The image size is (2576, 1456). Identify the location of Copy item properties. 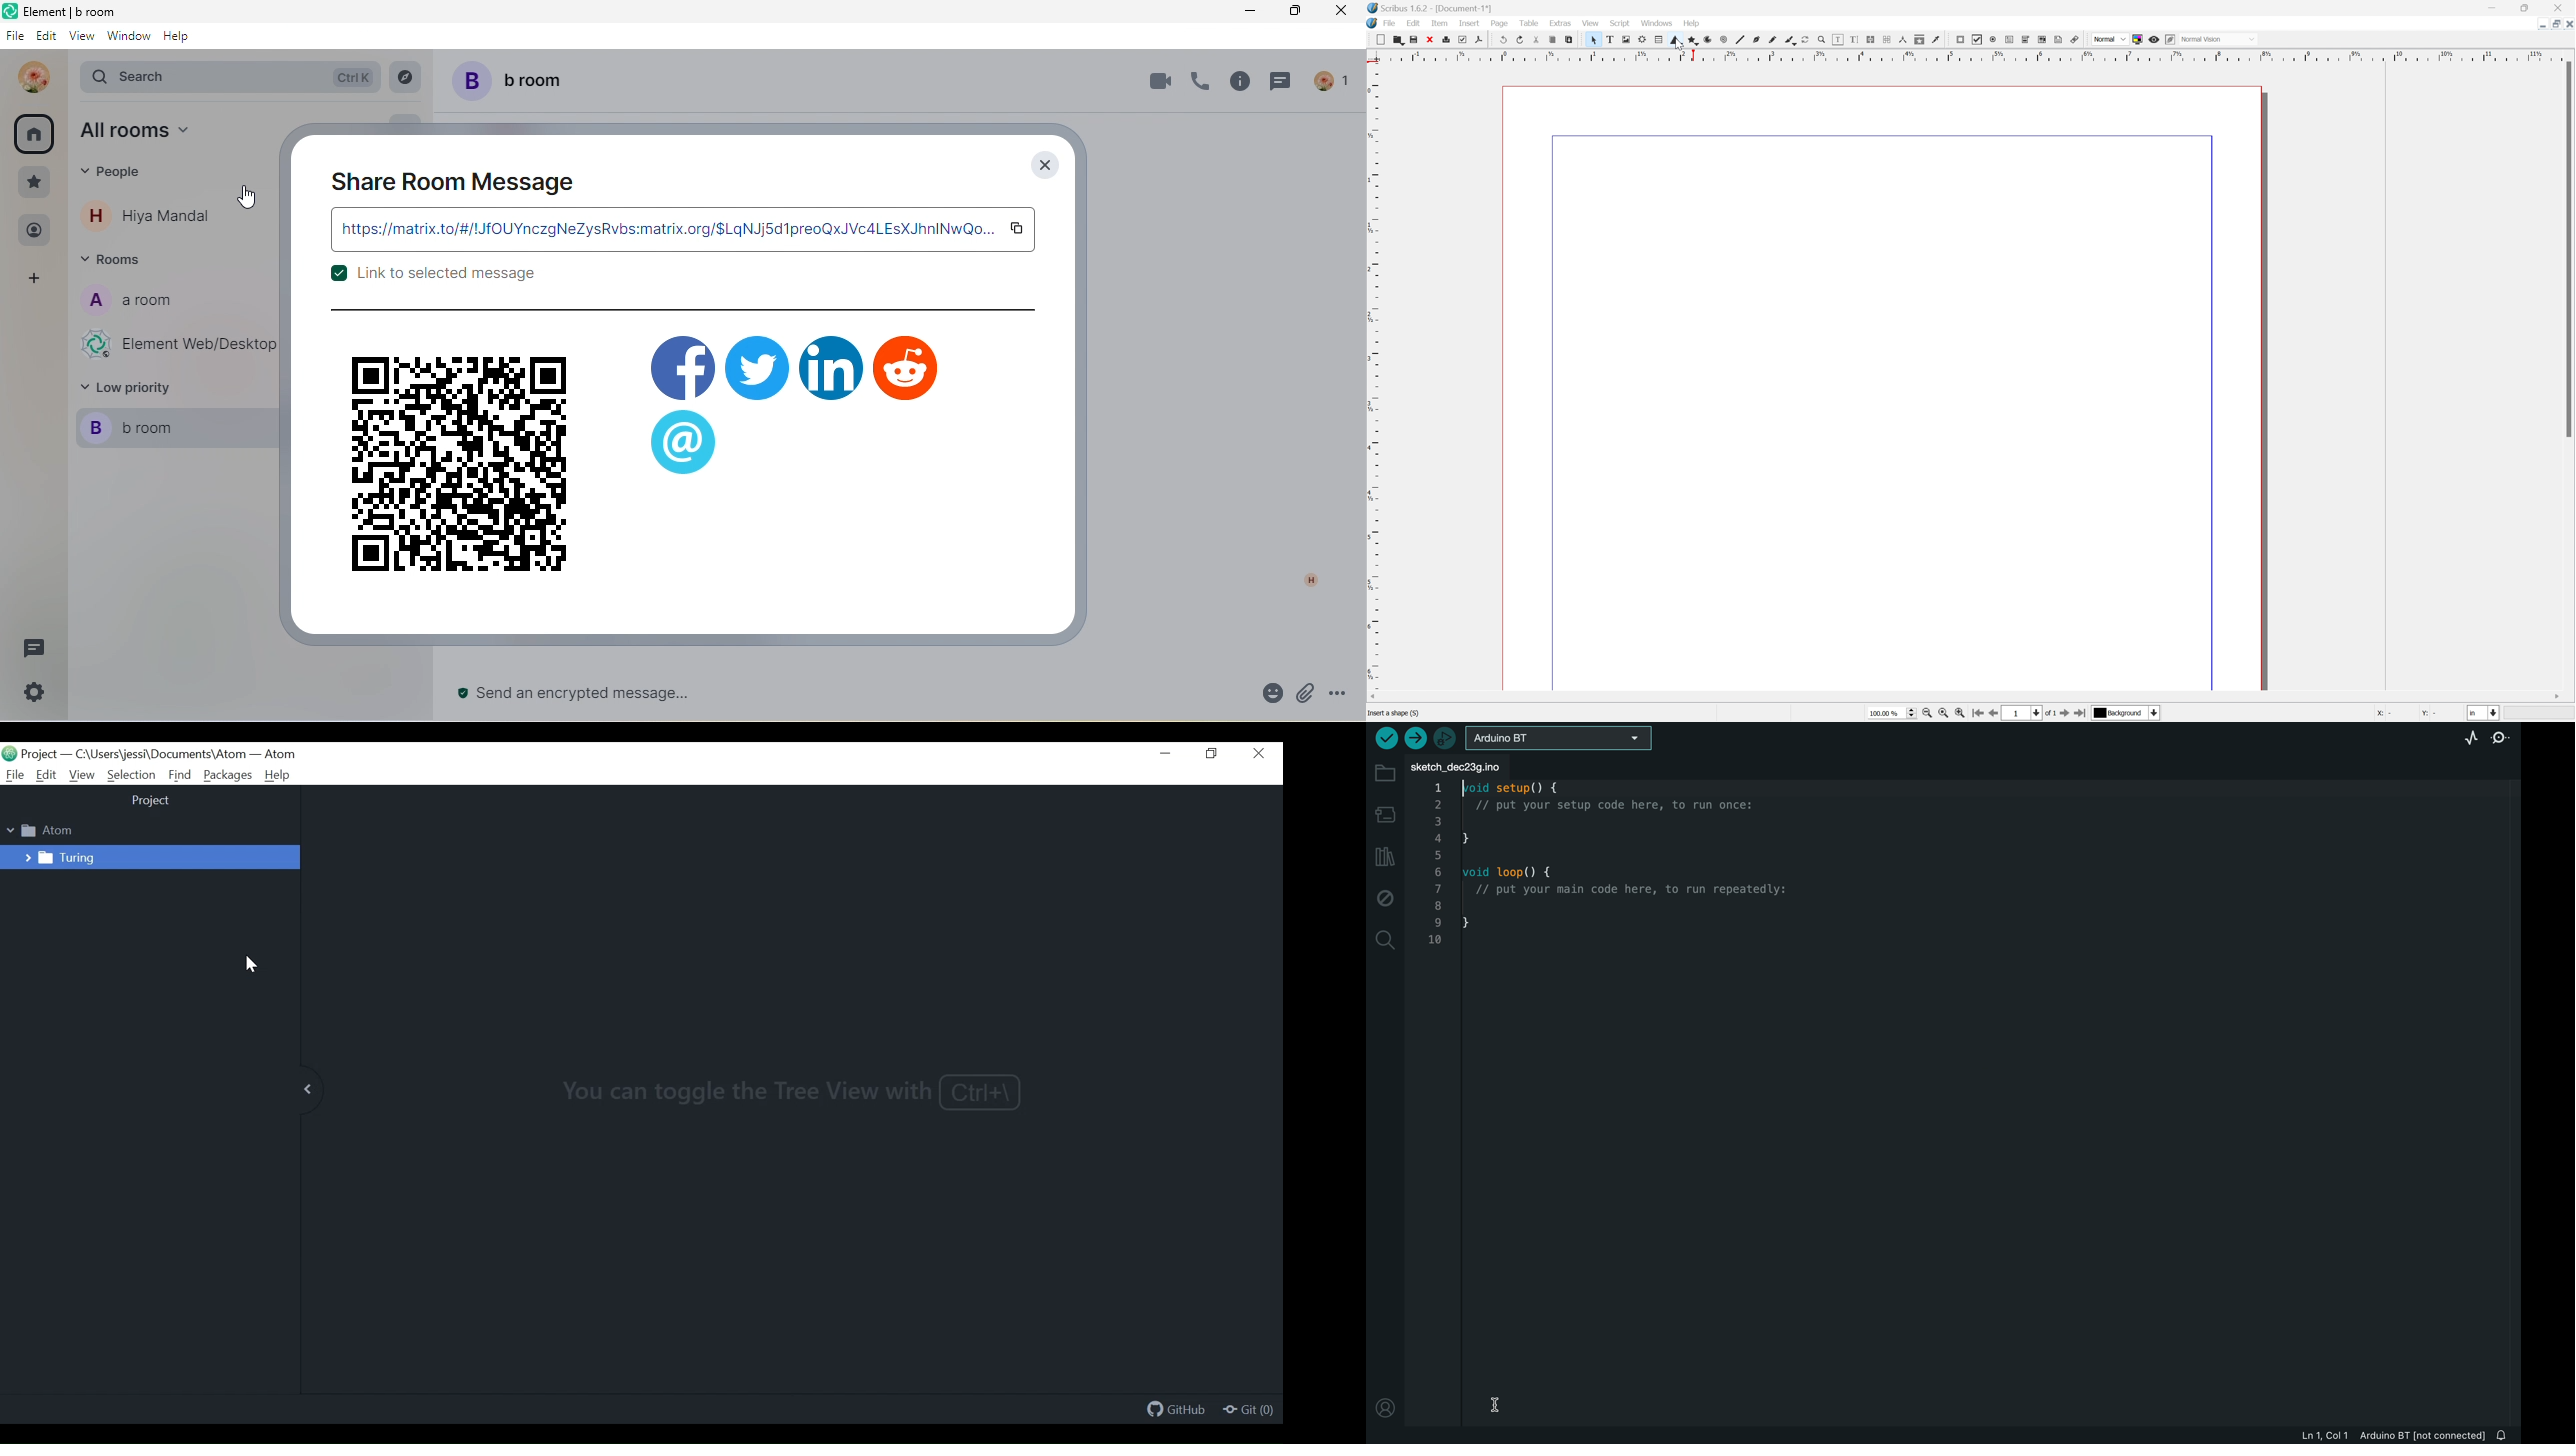
(1920, 40).